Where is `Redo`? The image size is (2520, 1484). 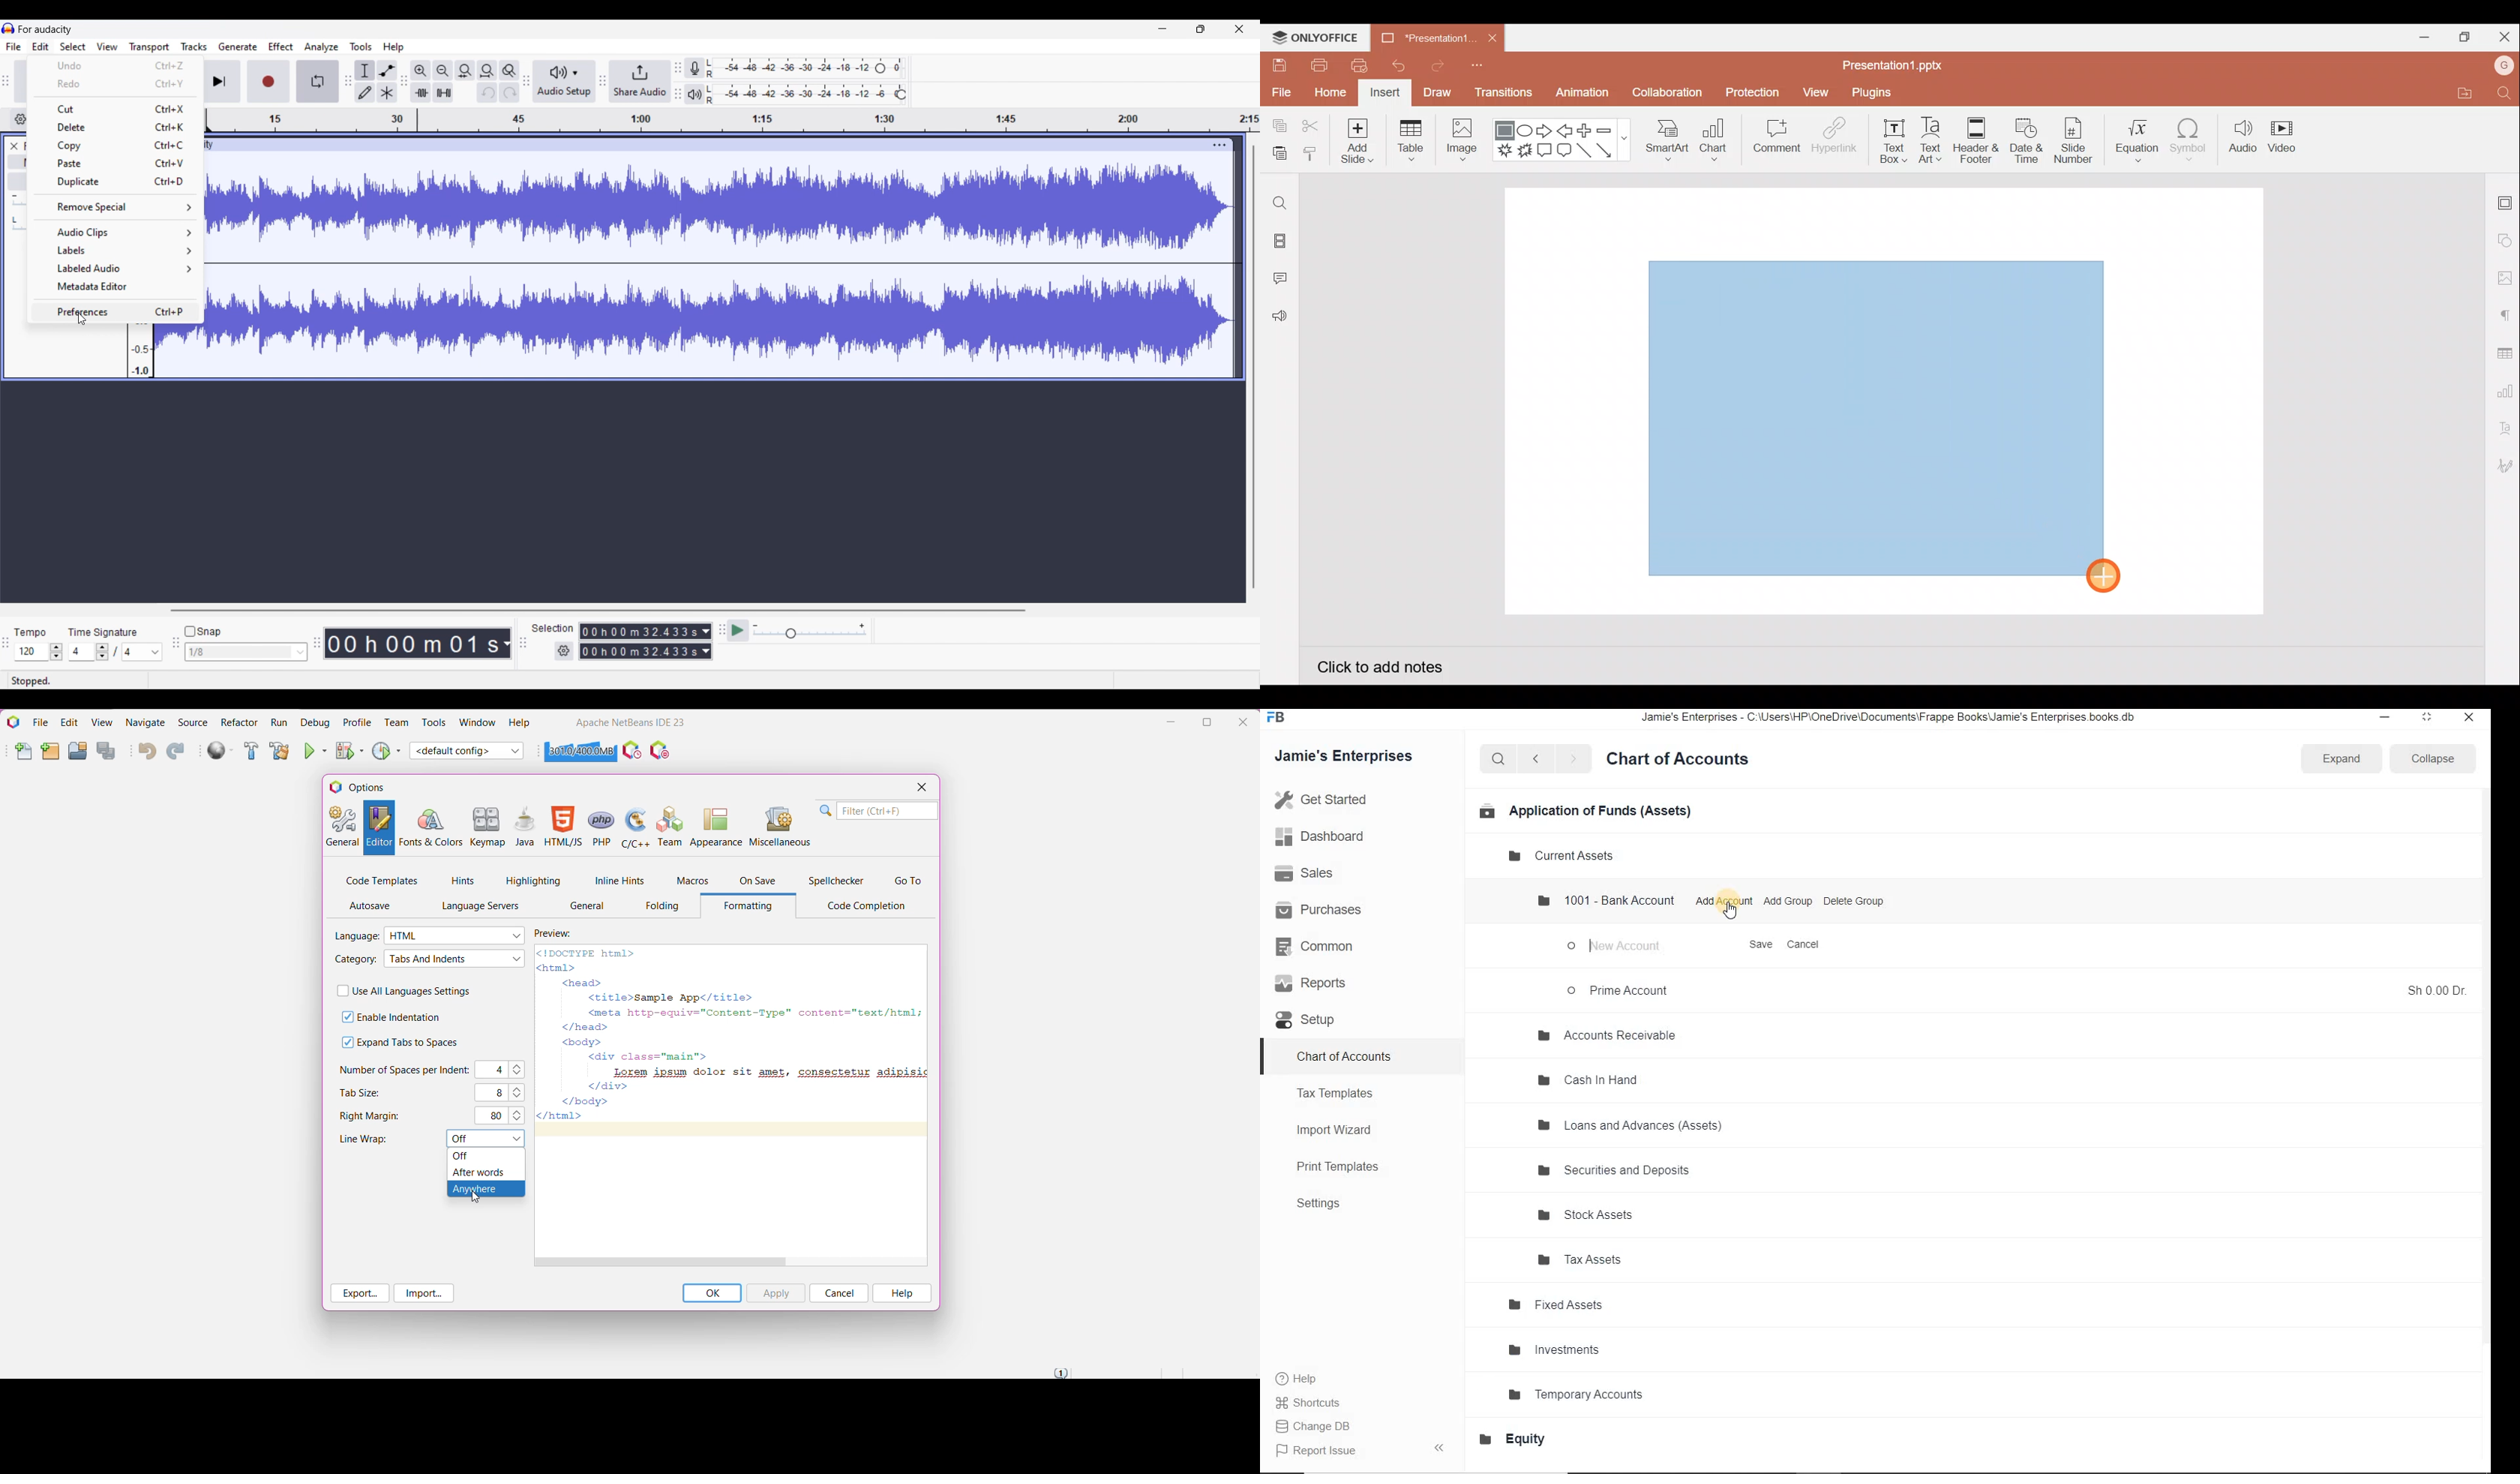
Redo is located at coordinates (116, 83).